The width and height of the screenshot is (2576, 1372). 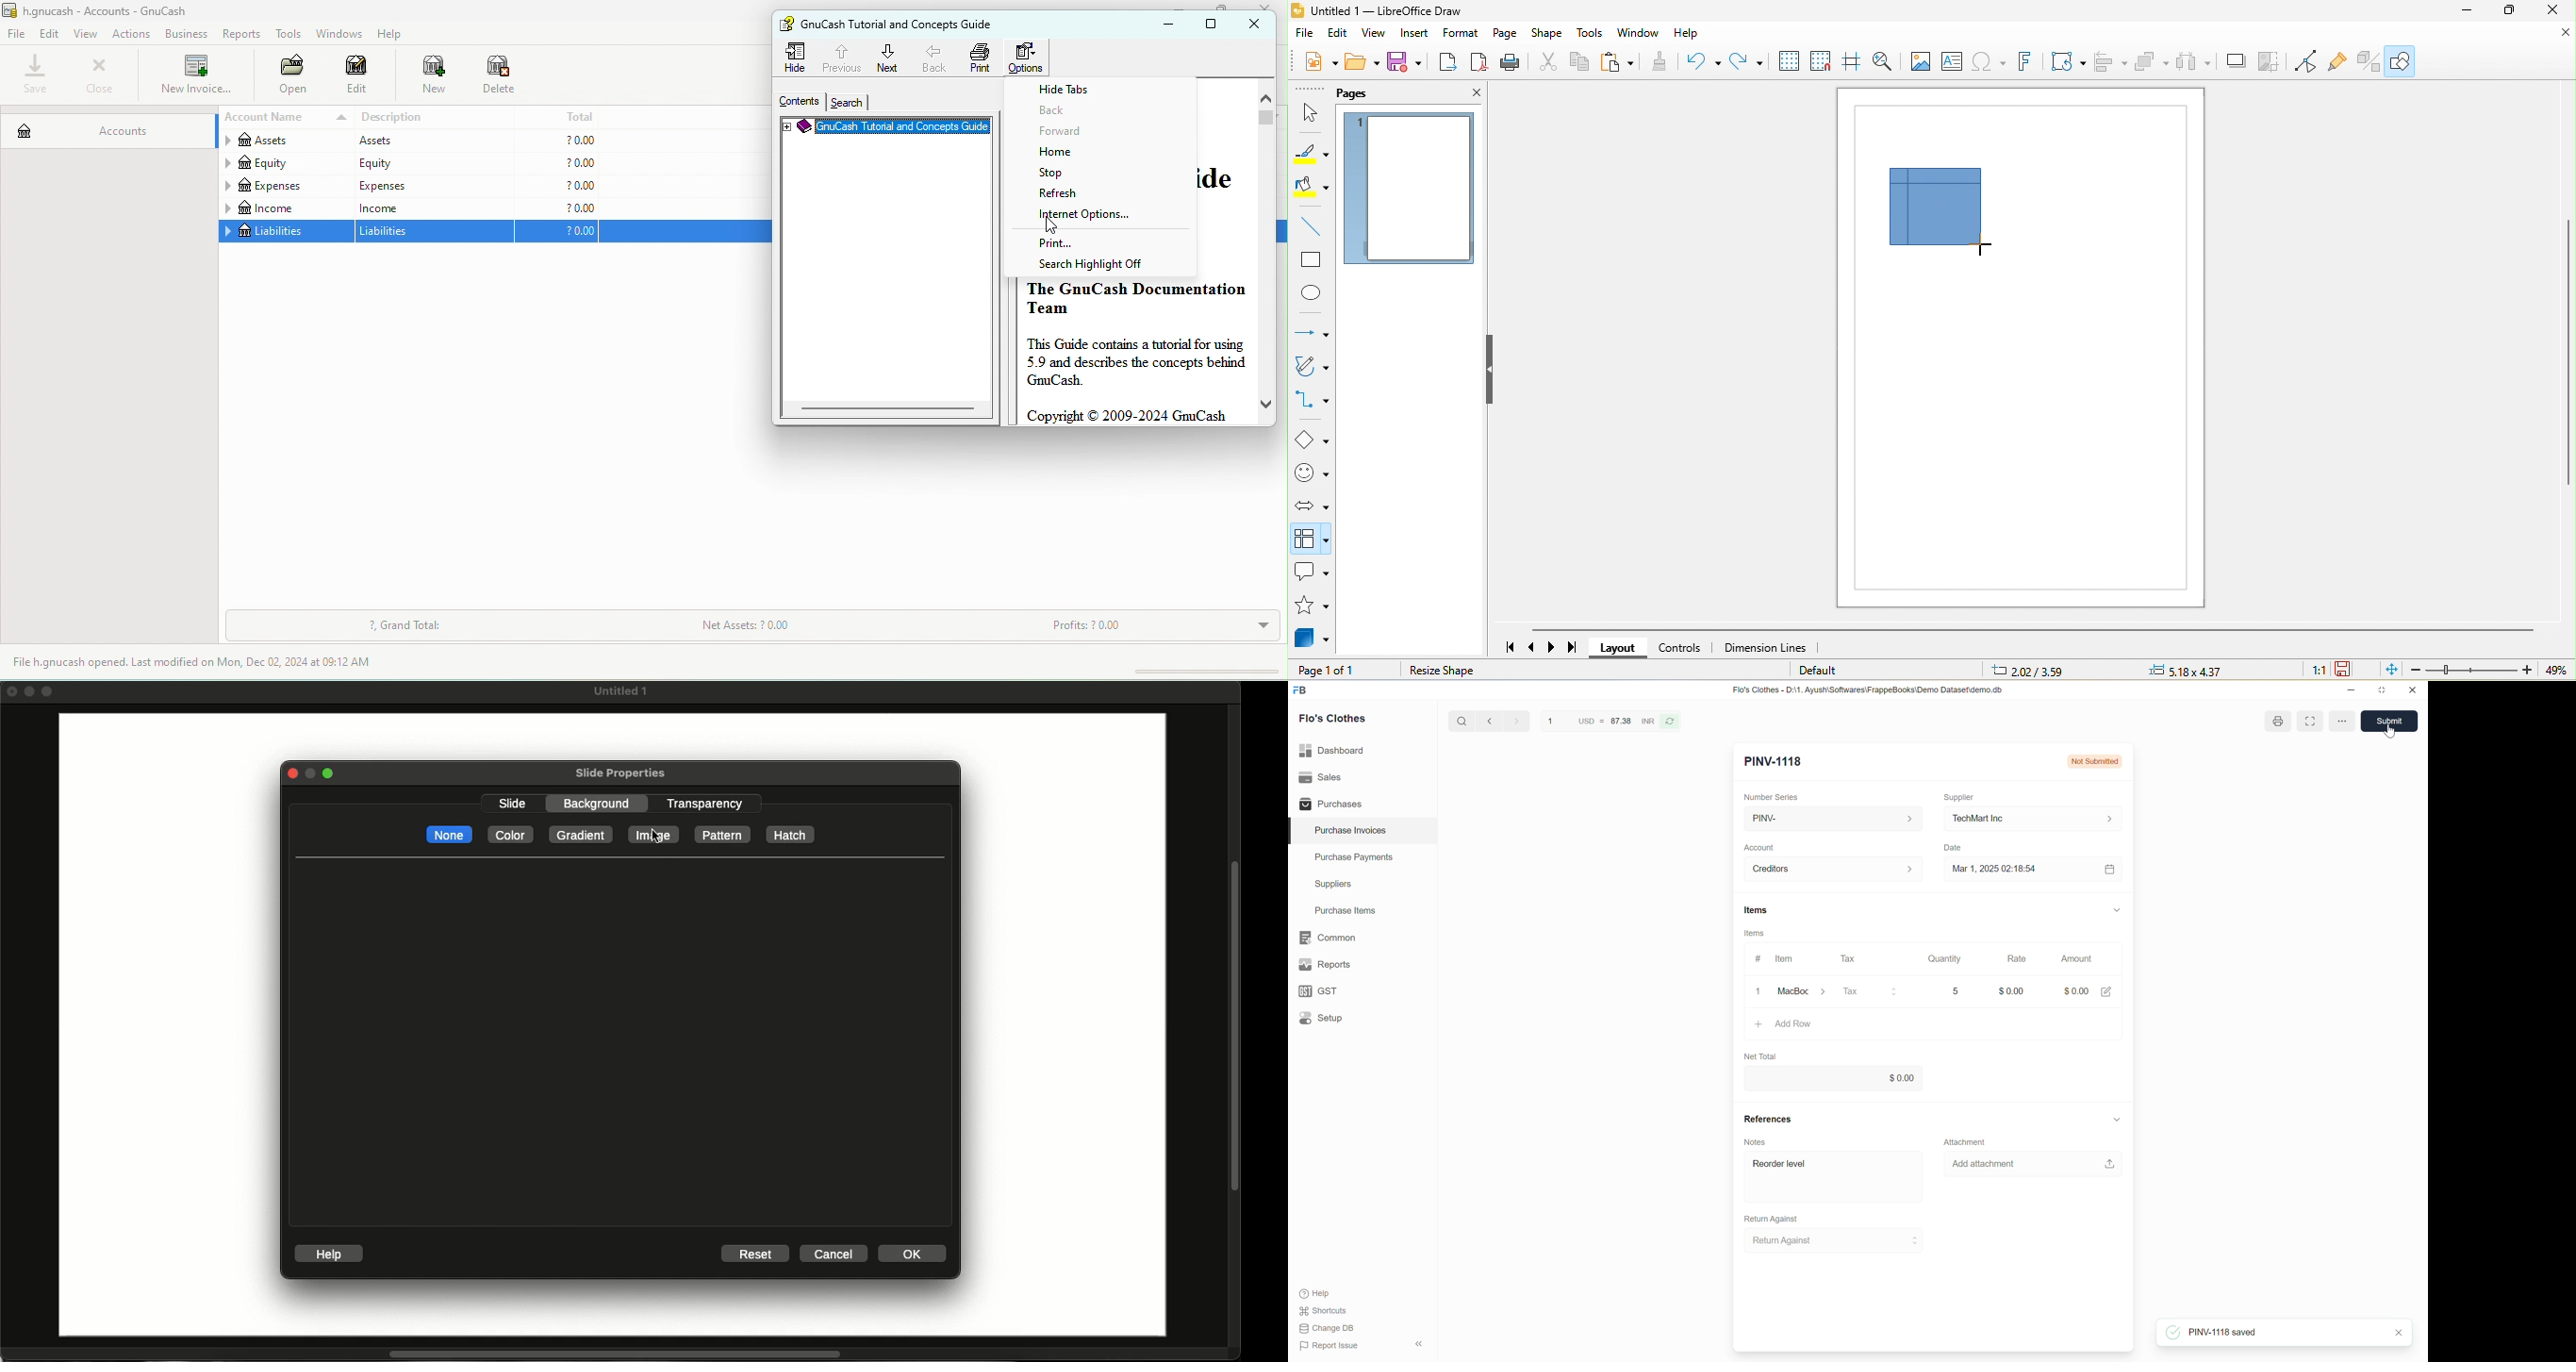 I want to click on crop image, so click(x=2274, y=62).